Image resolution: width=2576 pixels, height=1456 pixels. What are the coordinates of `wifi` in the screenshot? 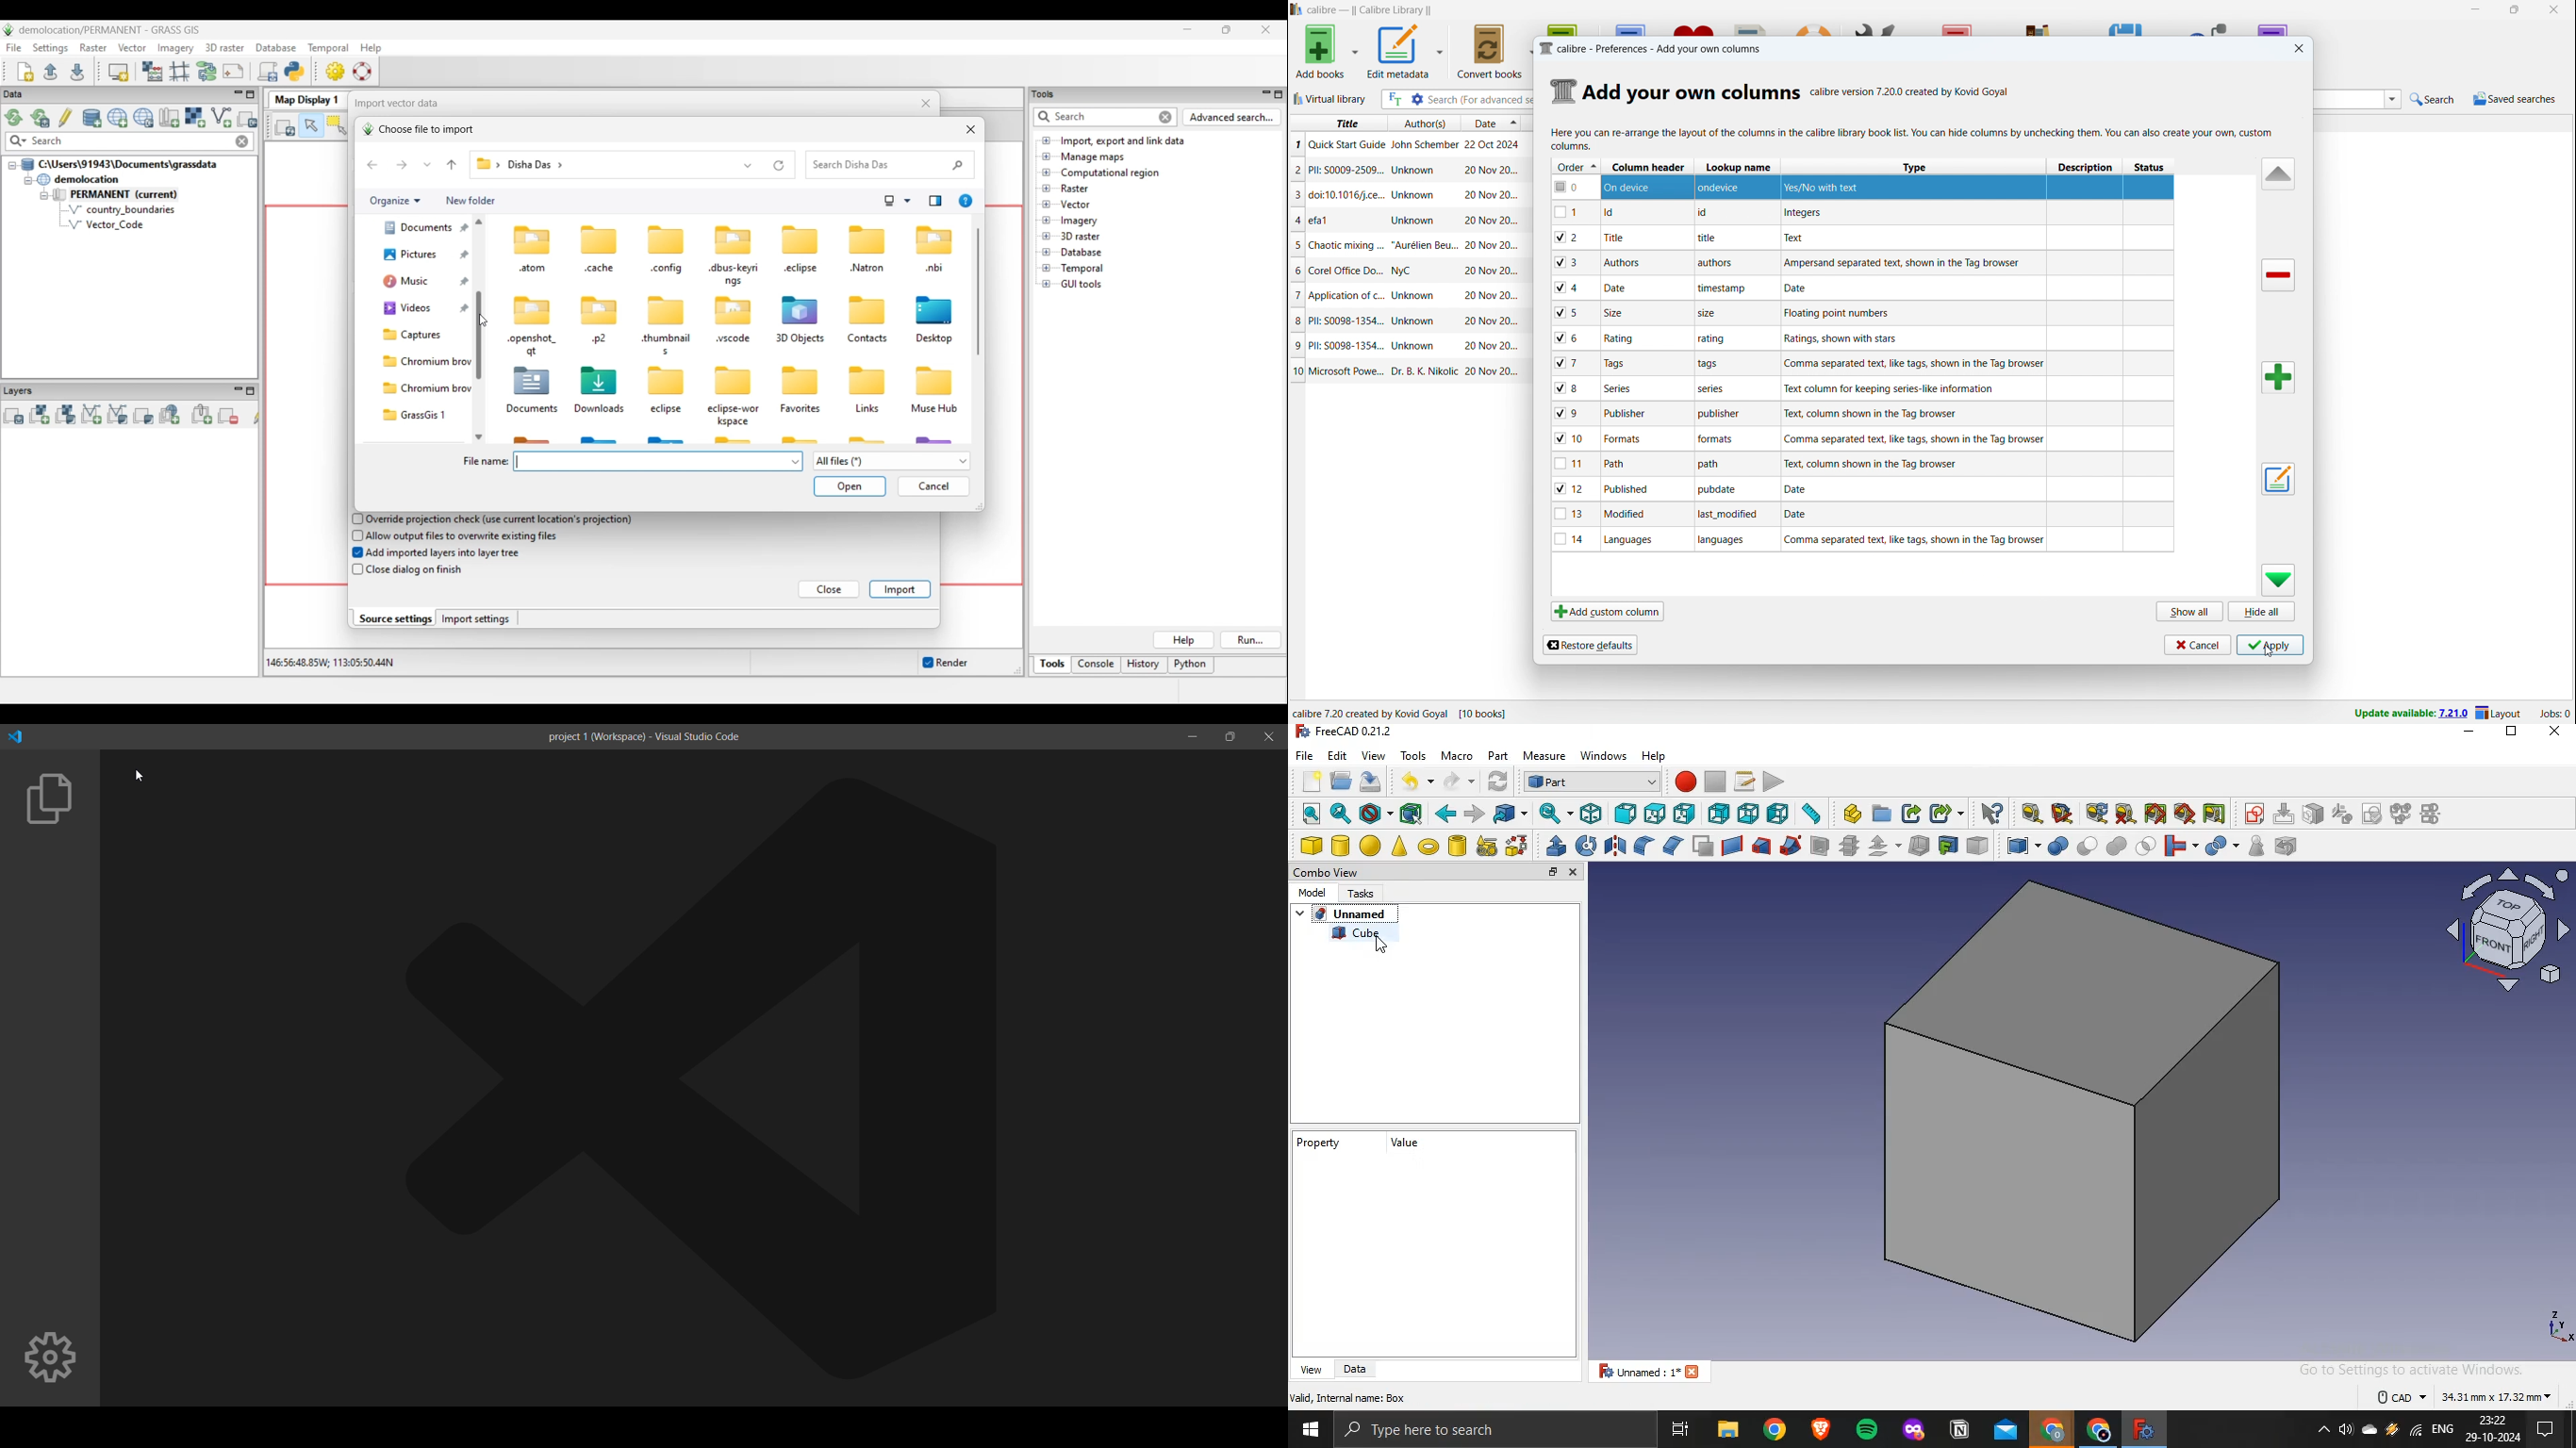 It's located at (2416, 1433).